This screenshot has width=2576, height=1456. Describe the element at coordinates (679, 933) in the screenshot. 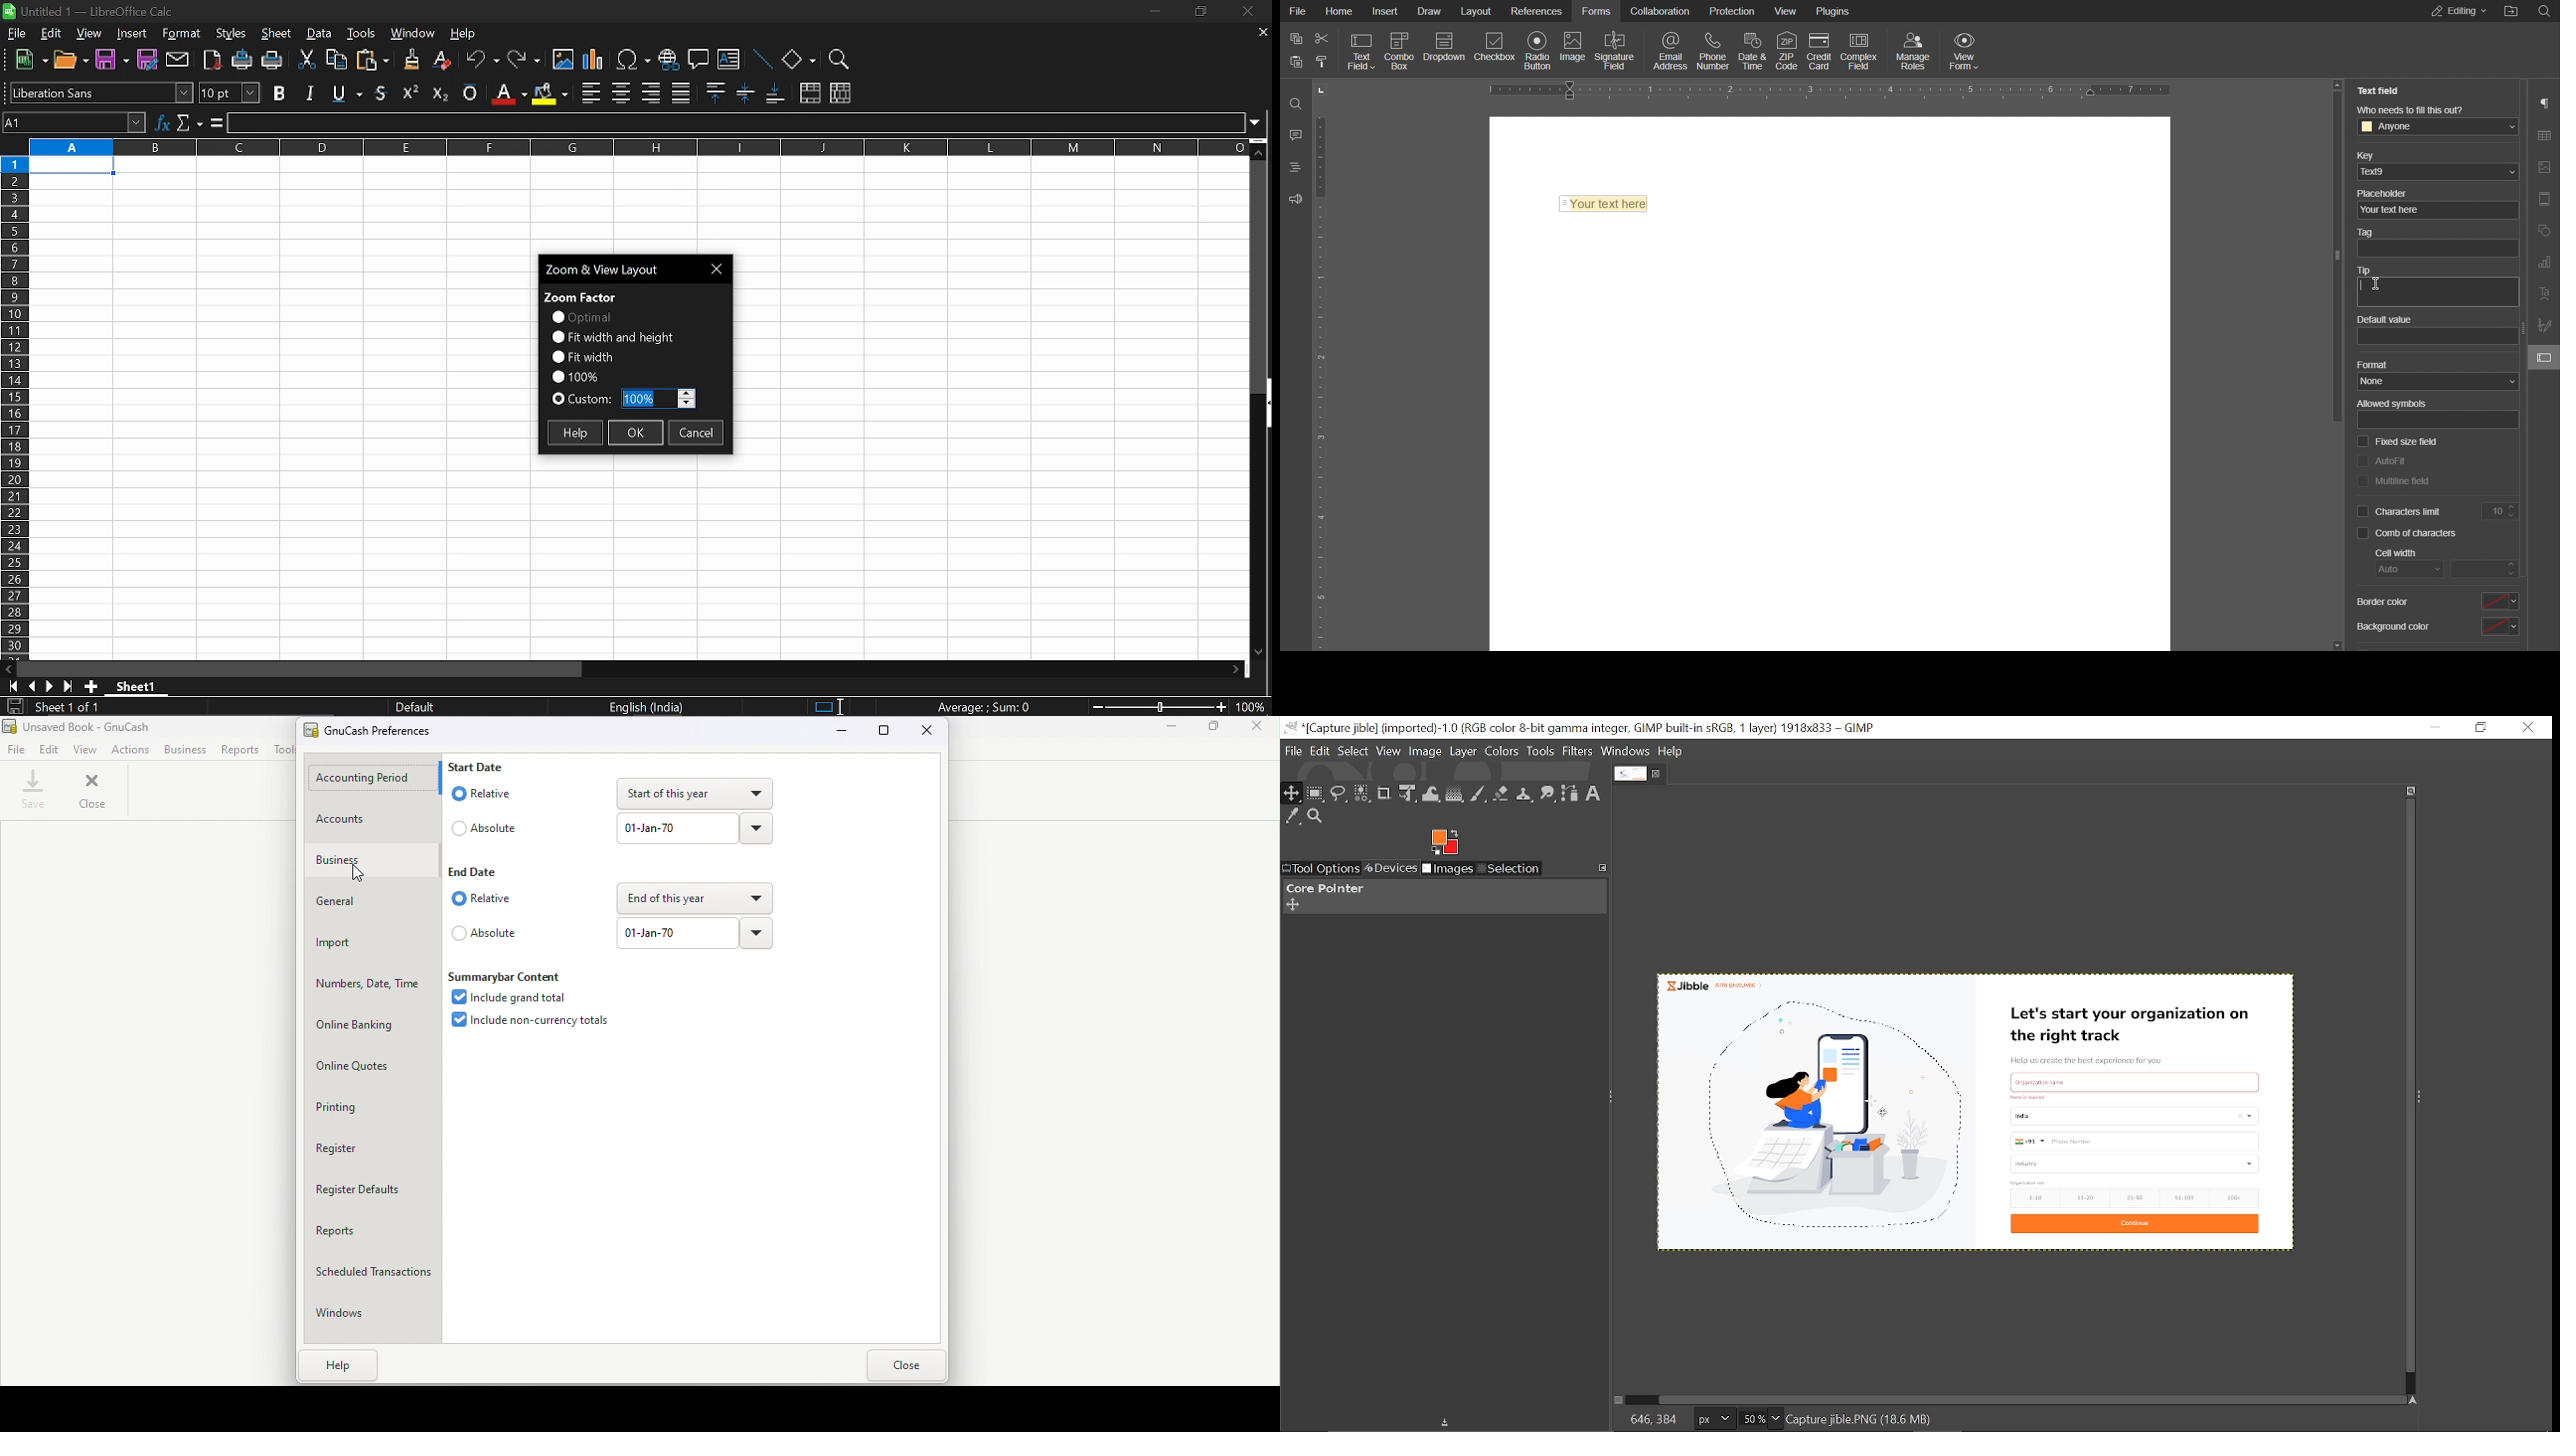

I see `Text box` at that location.